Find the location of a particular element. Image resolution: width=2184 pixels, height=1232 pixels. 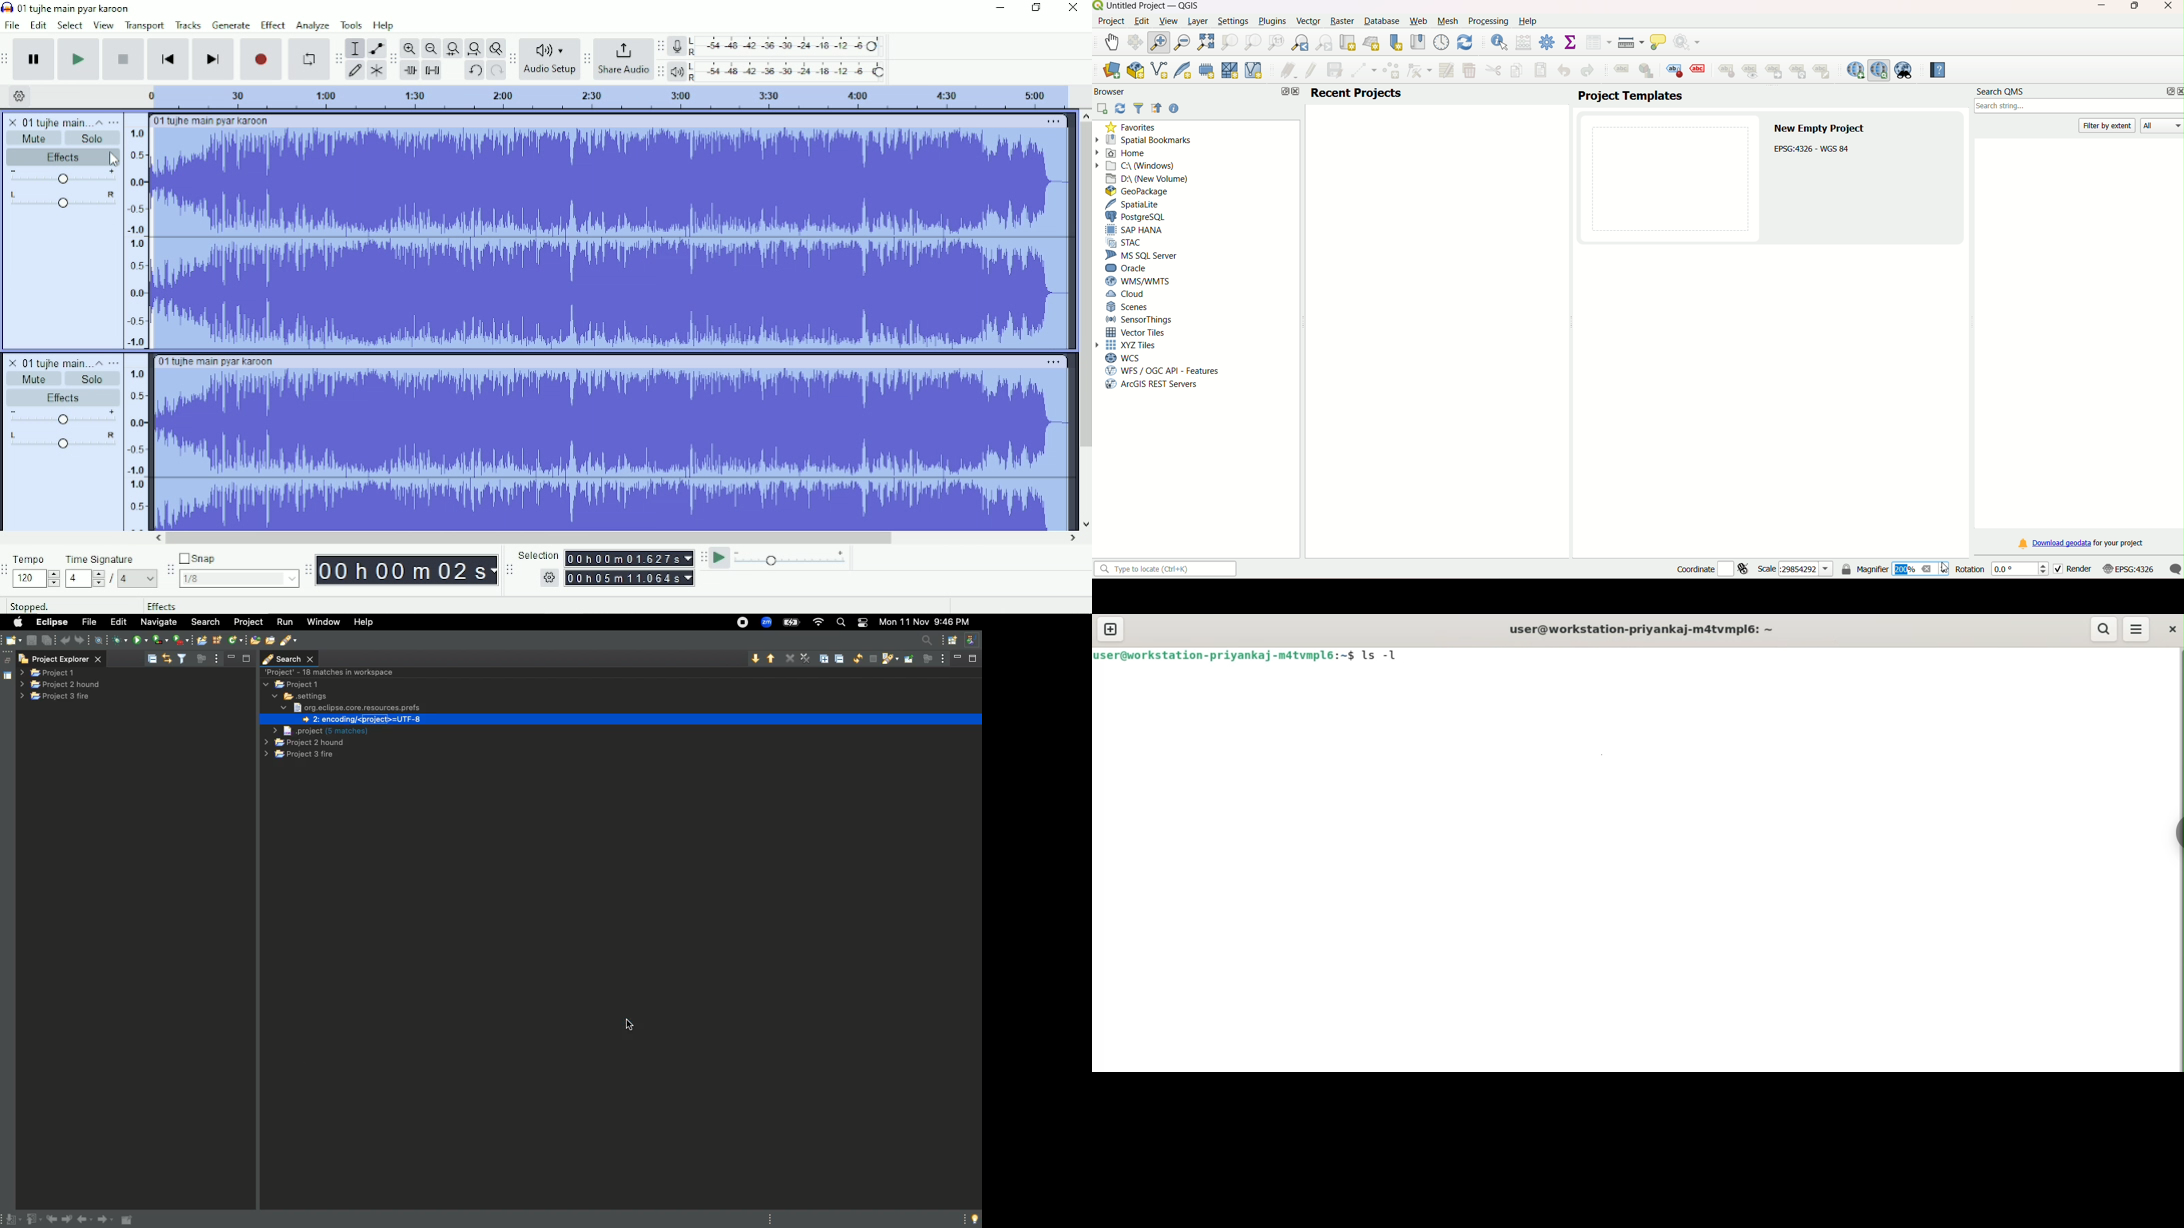

download link is located at coordinates (2079, 544).